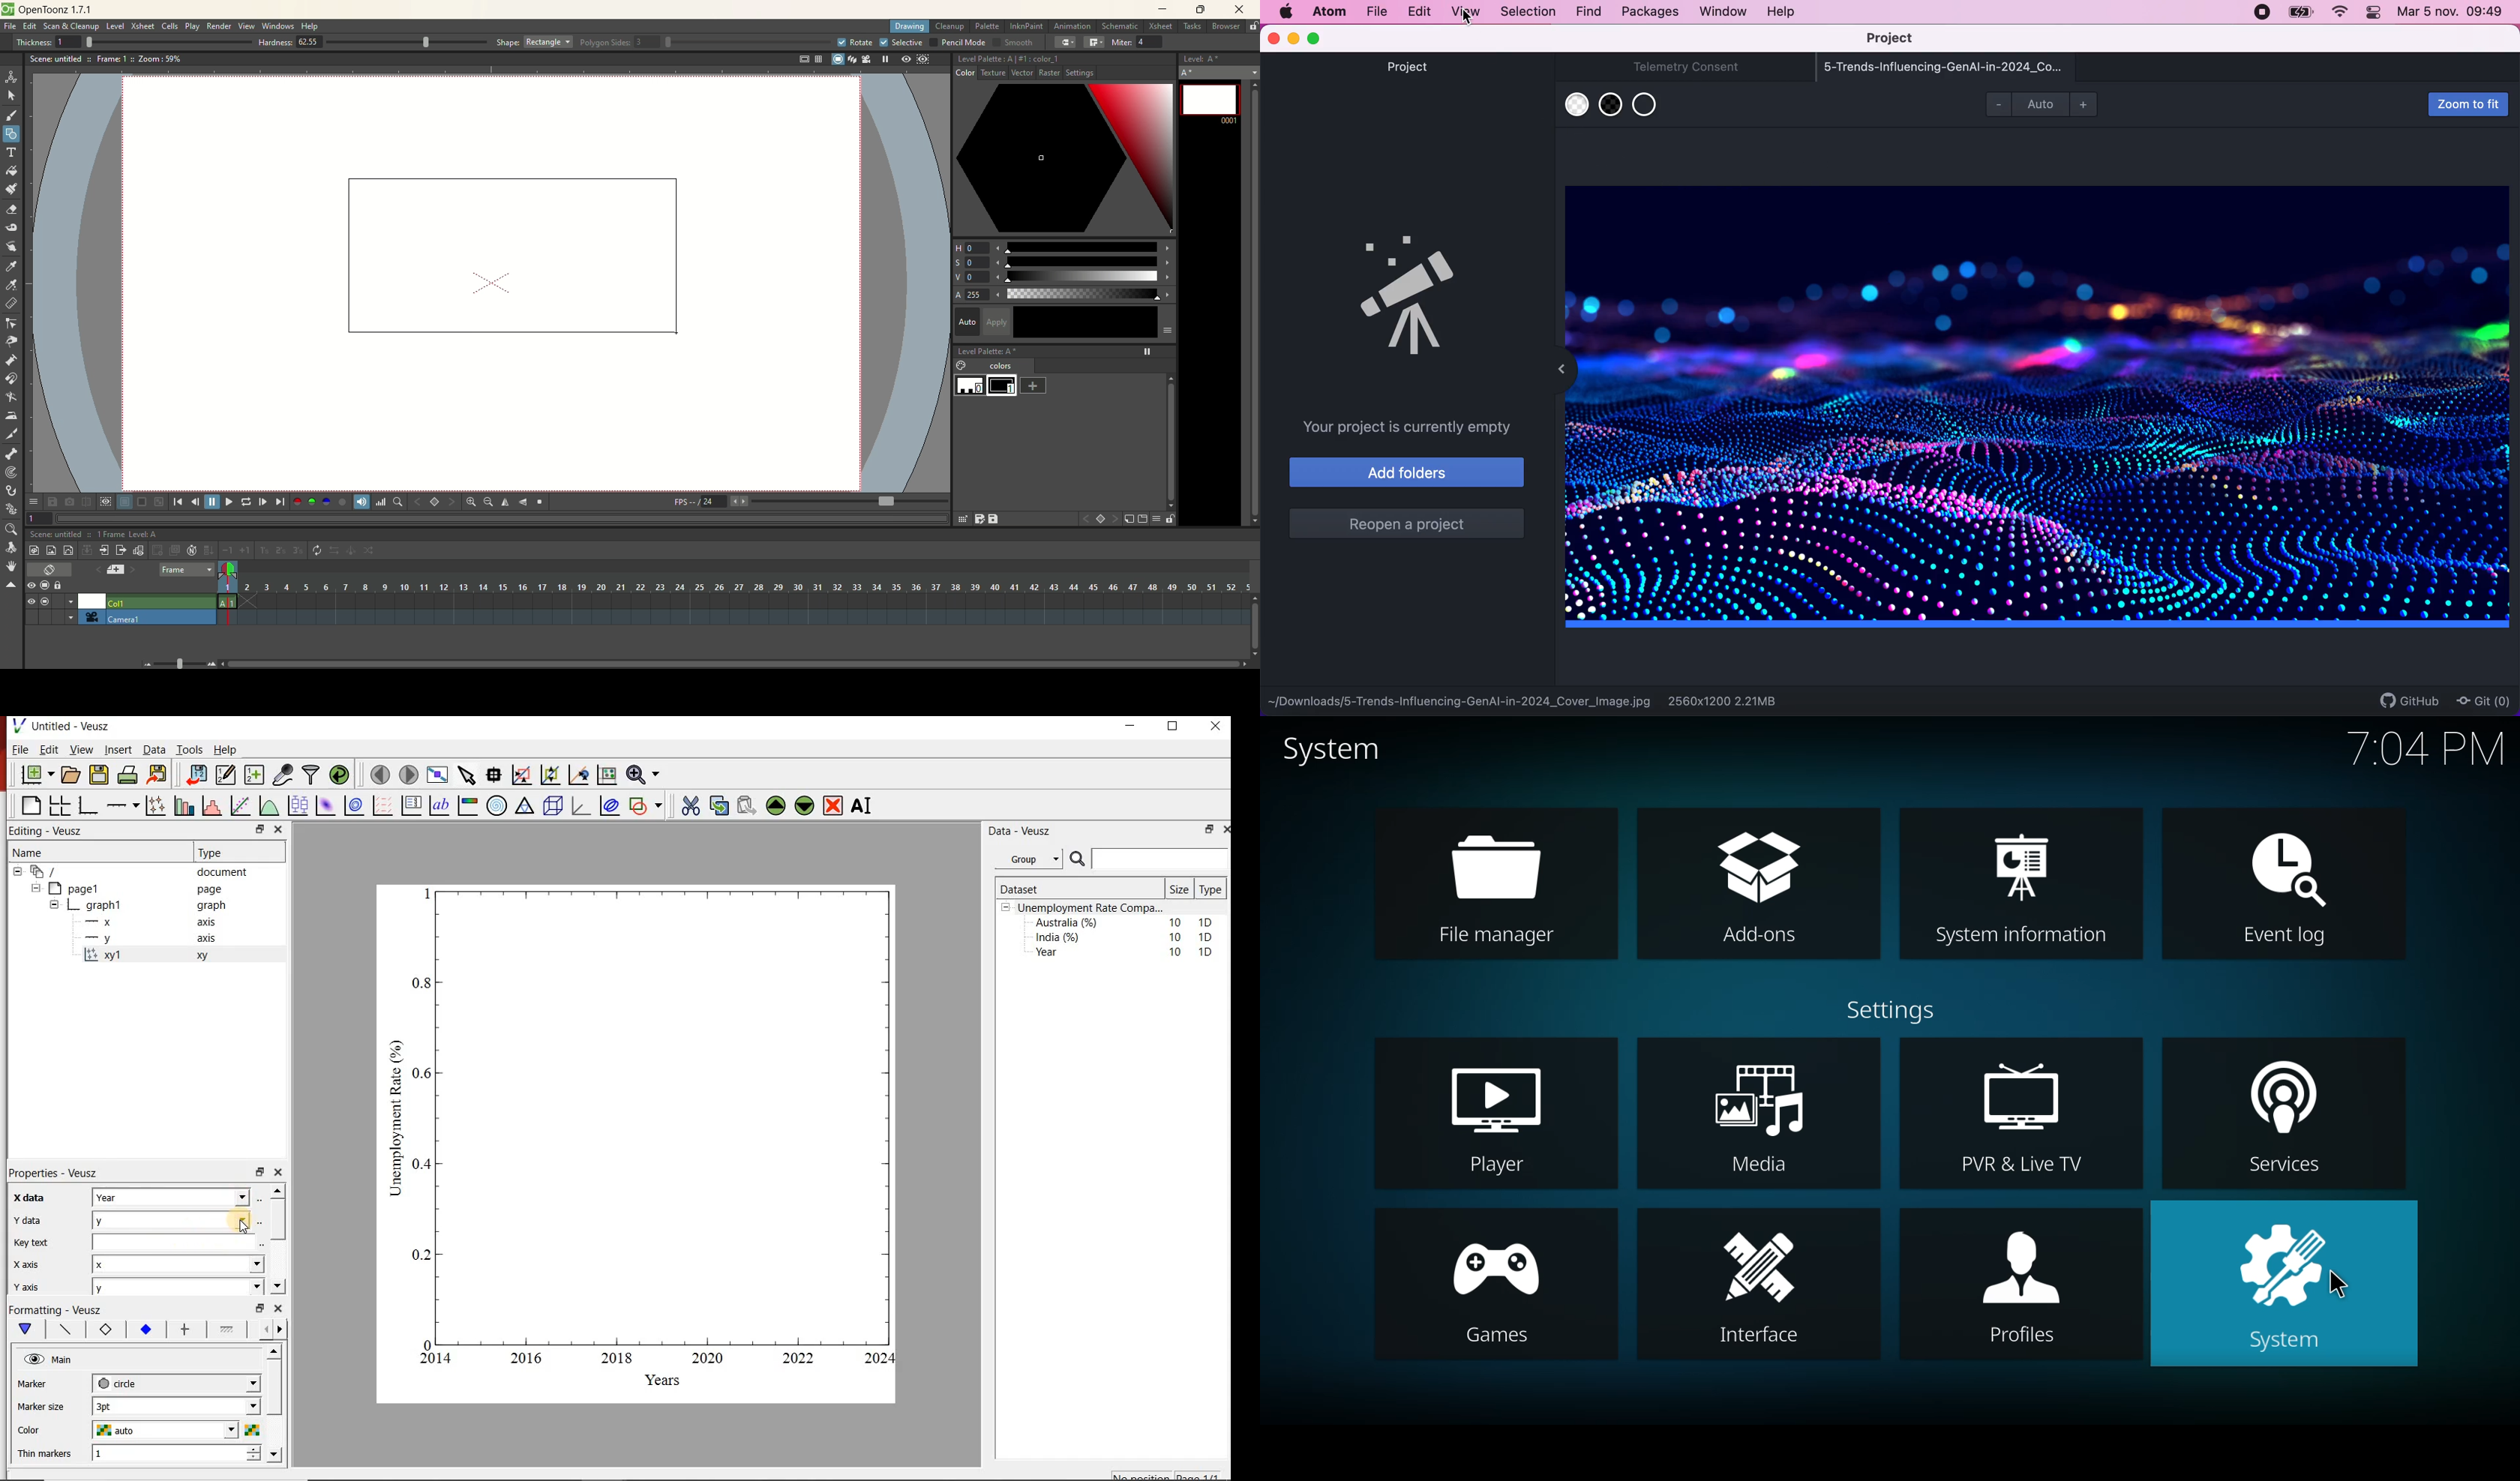 Image resolution: width=2520 pixels, height=1484 pixels. Describe the element at coordinates (1134, 729) in the screenshot. I see `minimise` at that location.